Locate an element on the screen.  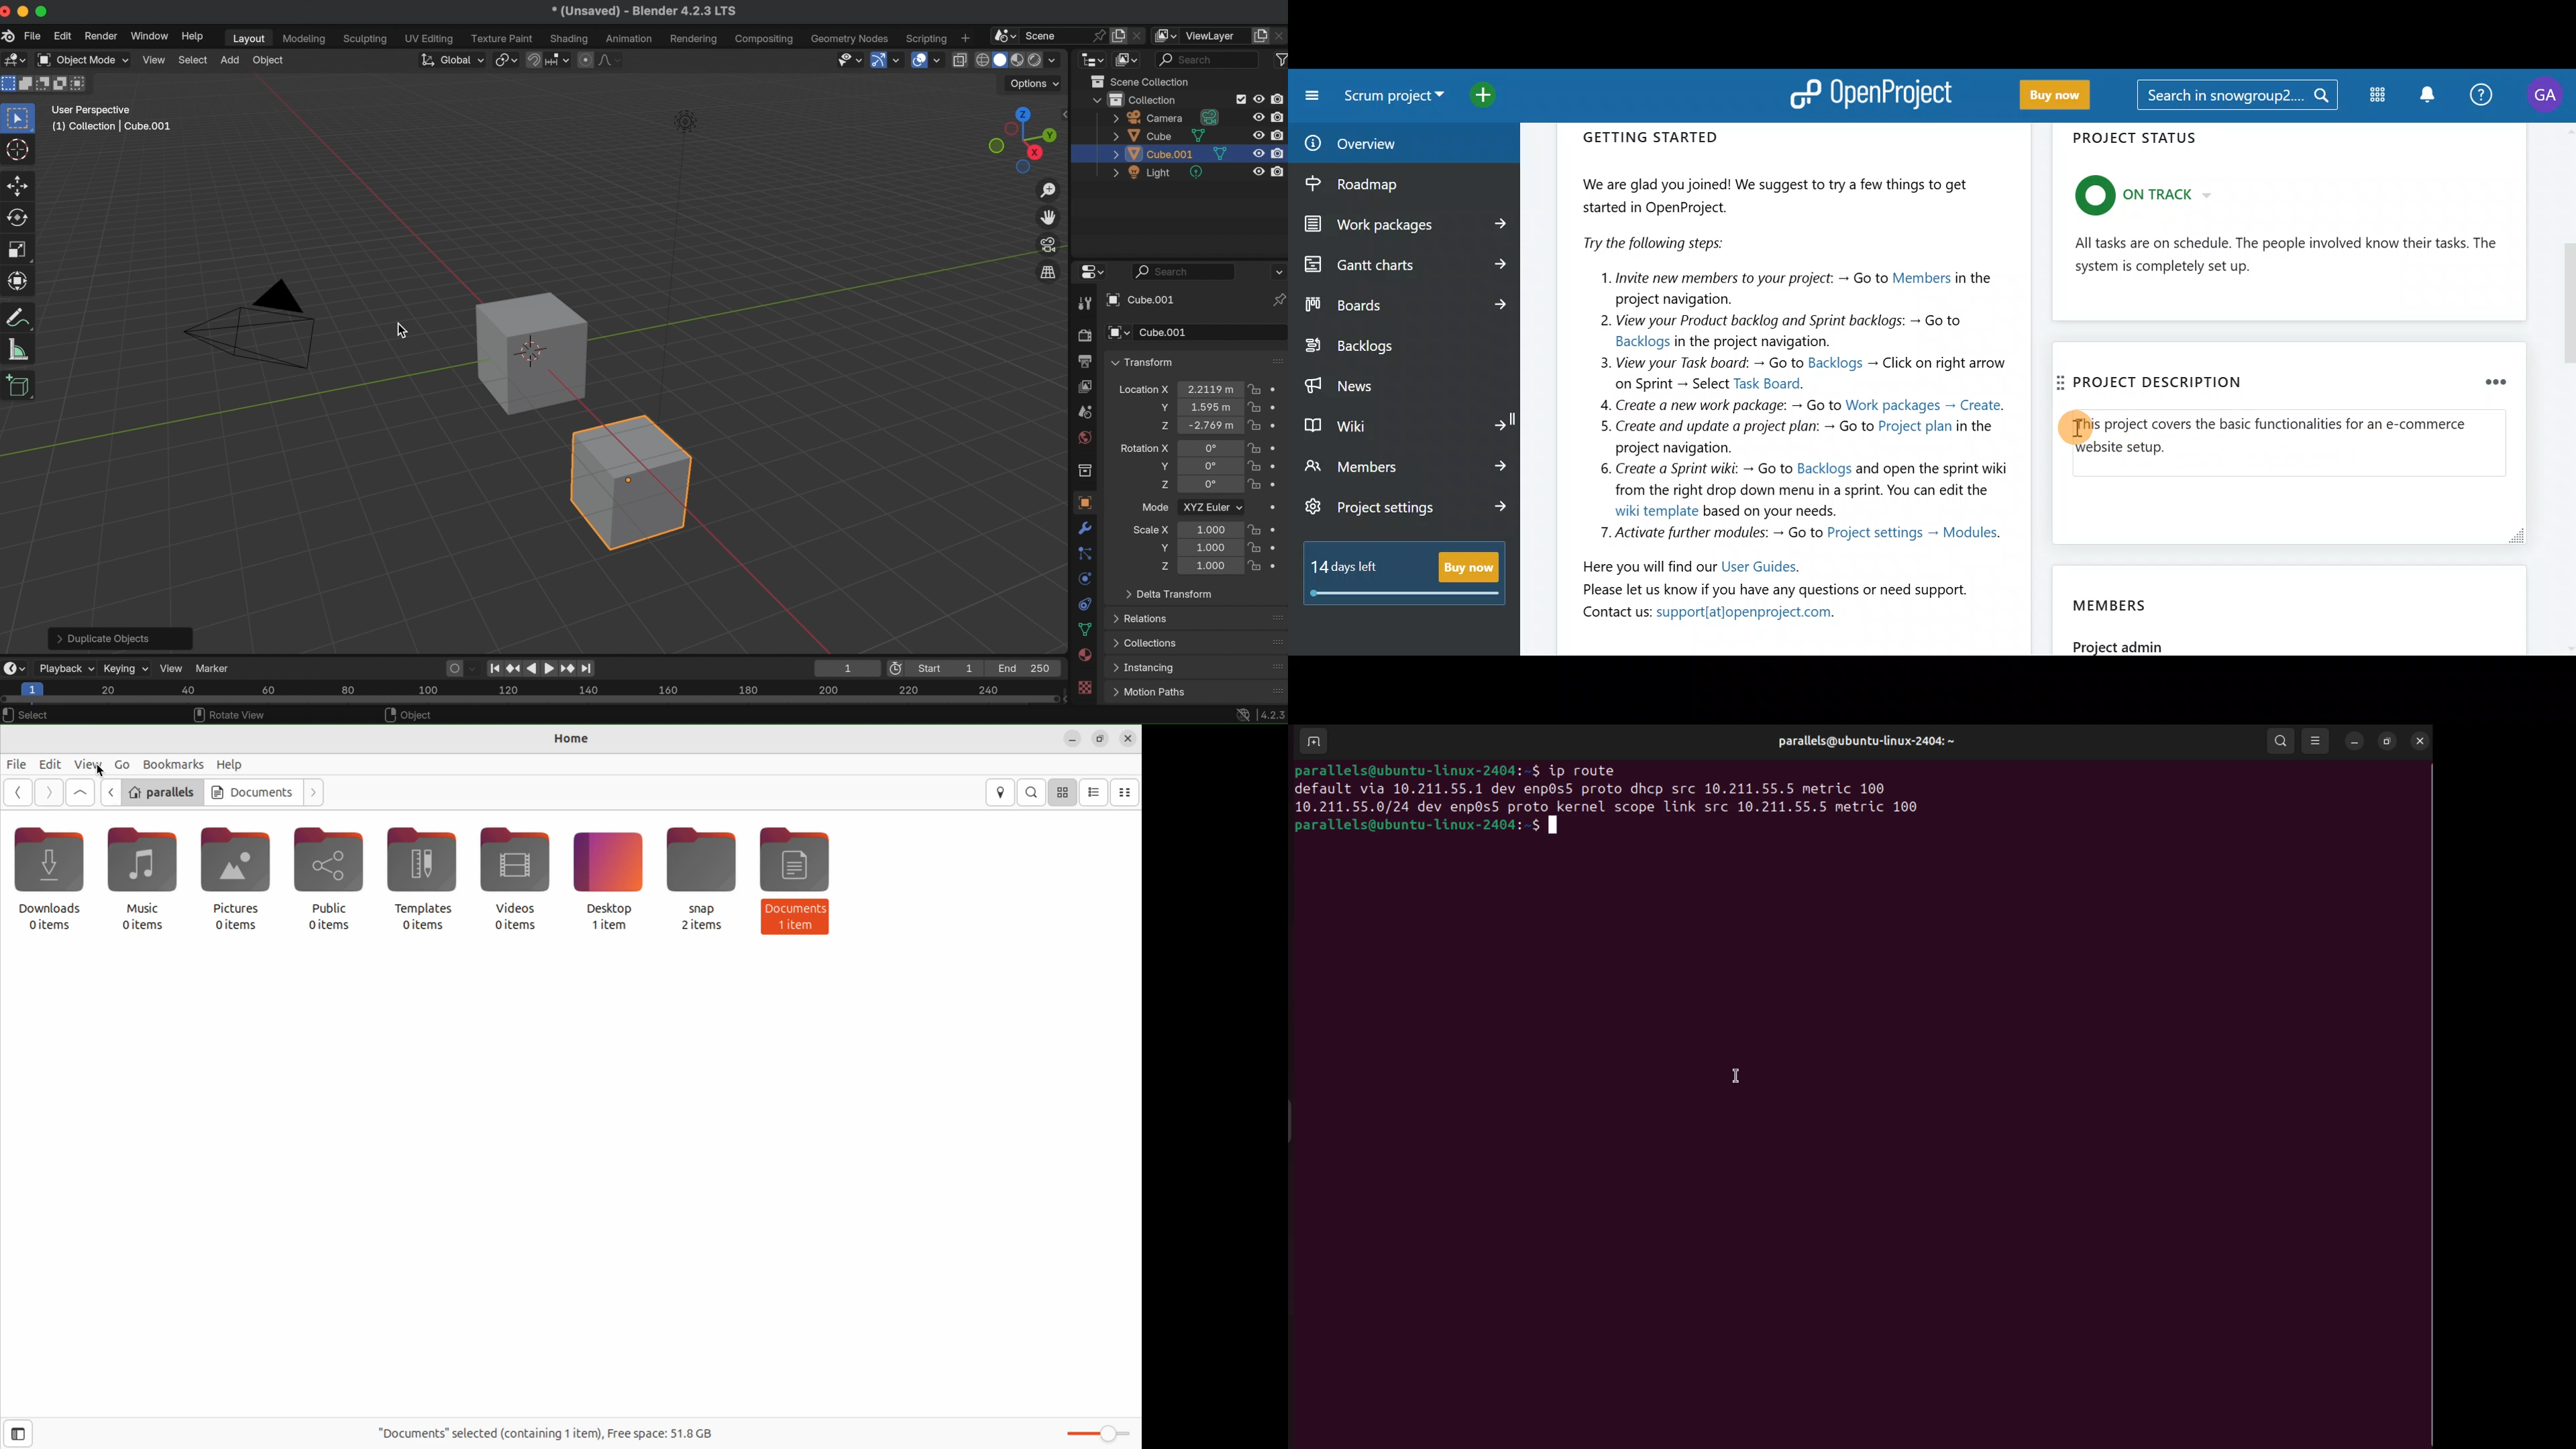
location X is located at coordinates (1143, 391).